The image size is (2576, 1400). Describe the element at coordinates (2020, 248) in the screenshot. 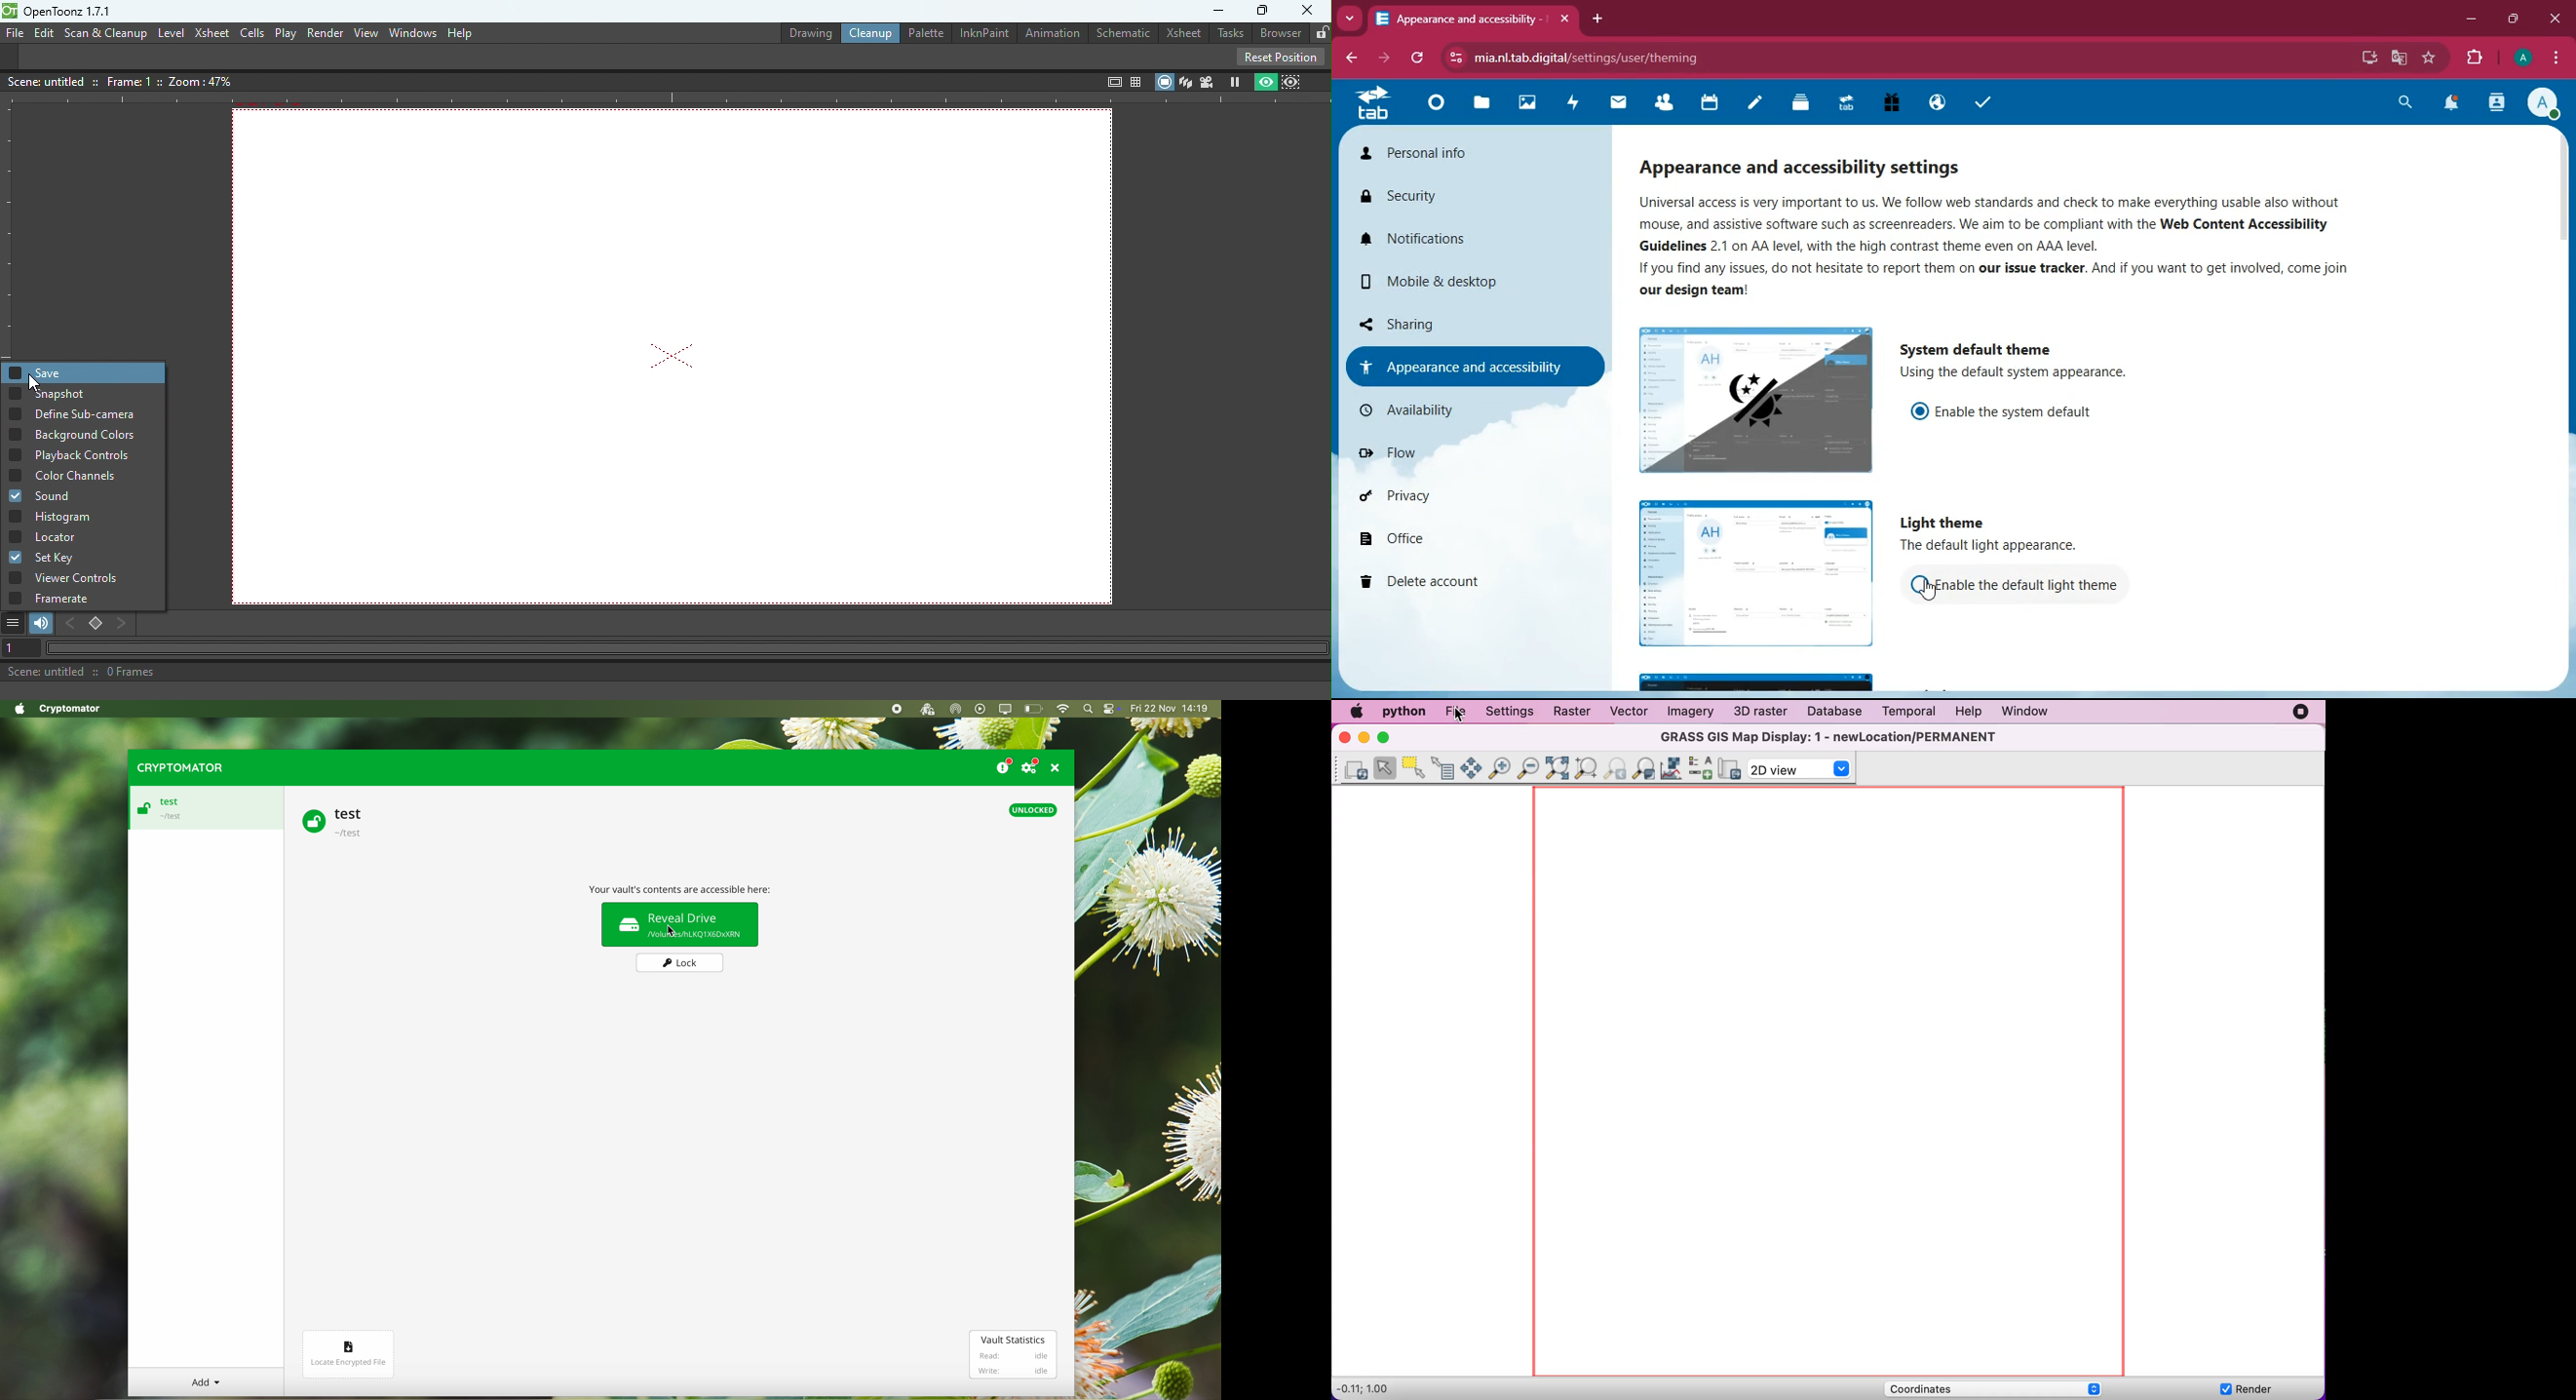

I see `description` at that location.